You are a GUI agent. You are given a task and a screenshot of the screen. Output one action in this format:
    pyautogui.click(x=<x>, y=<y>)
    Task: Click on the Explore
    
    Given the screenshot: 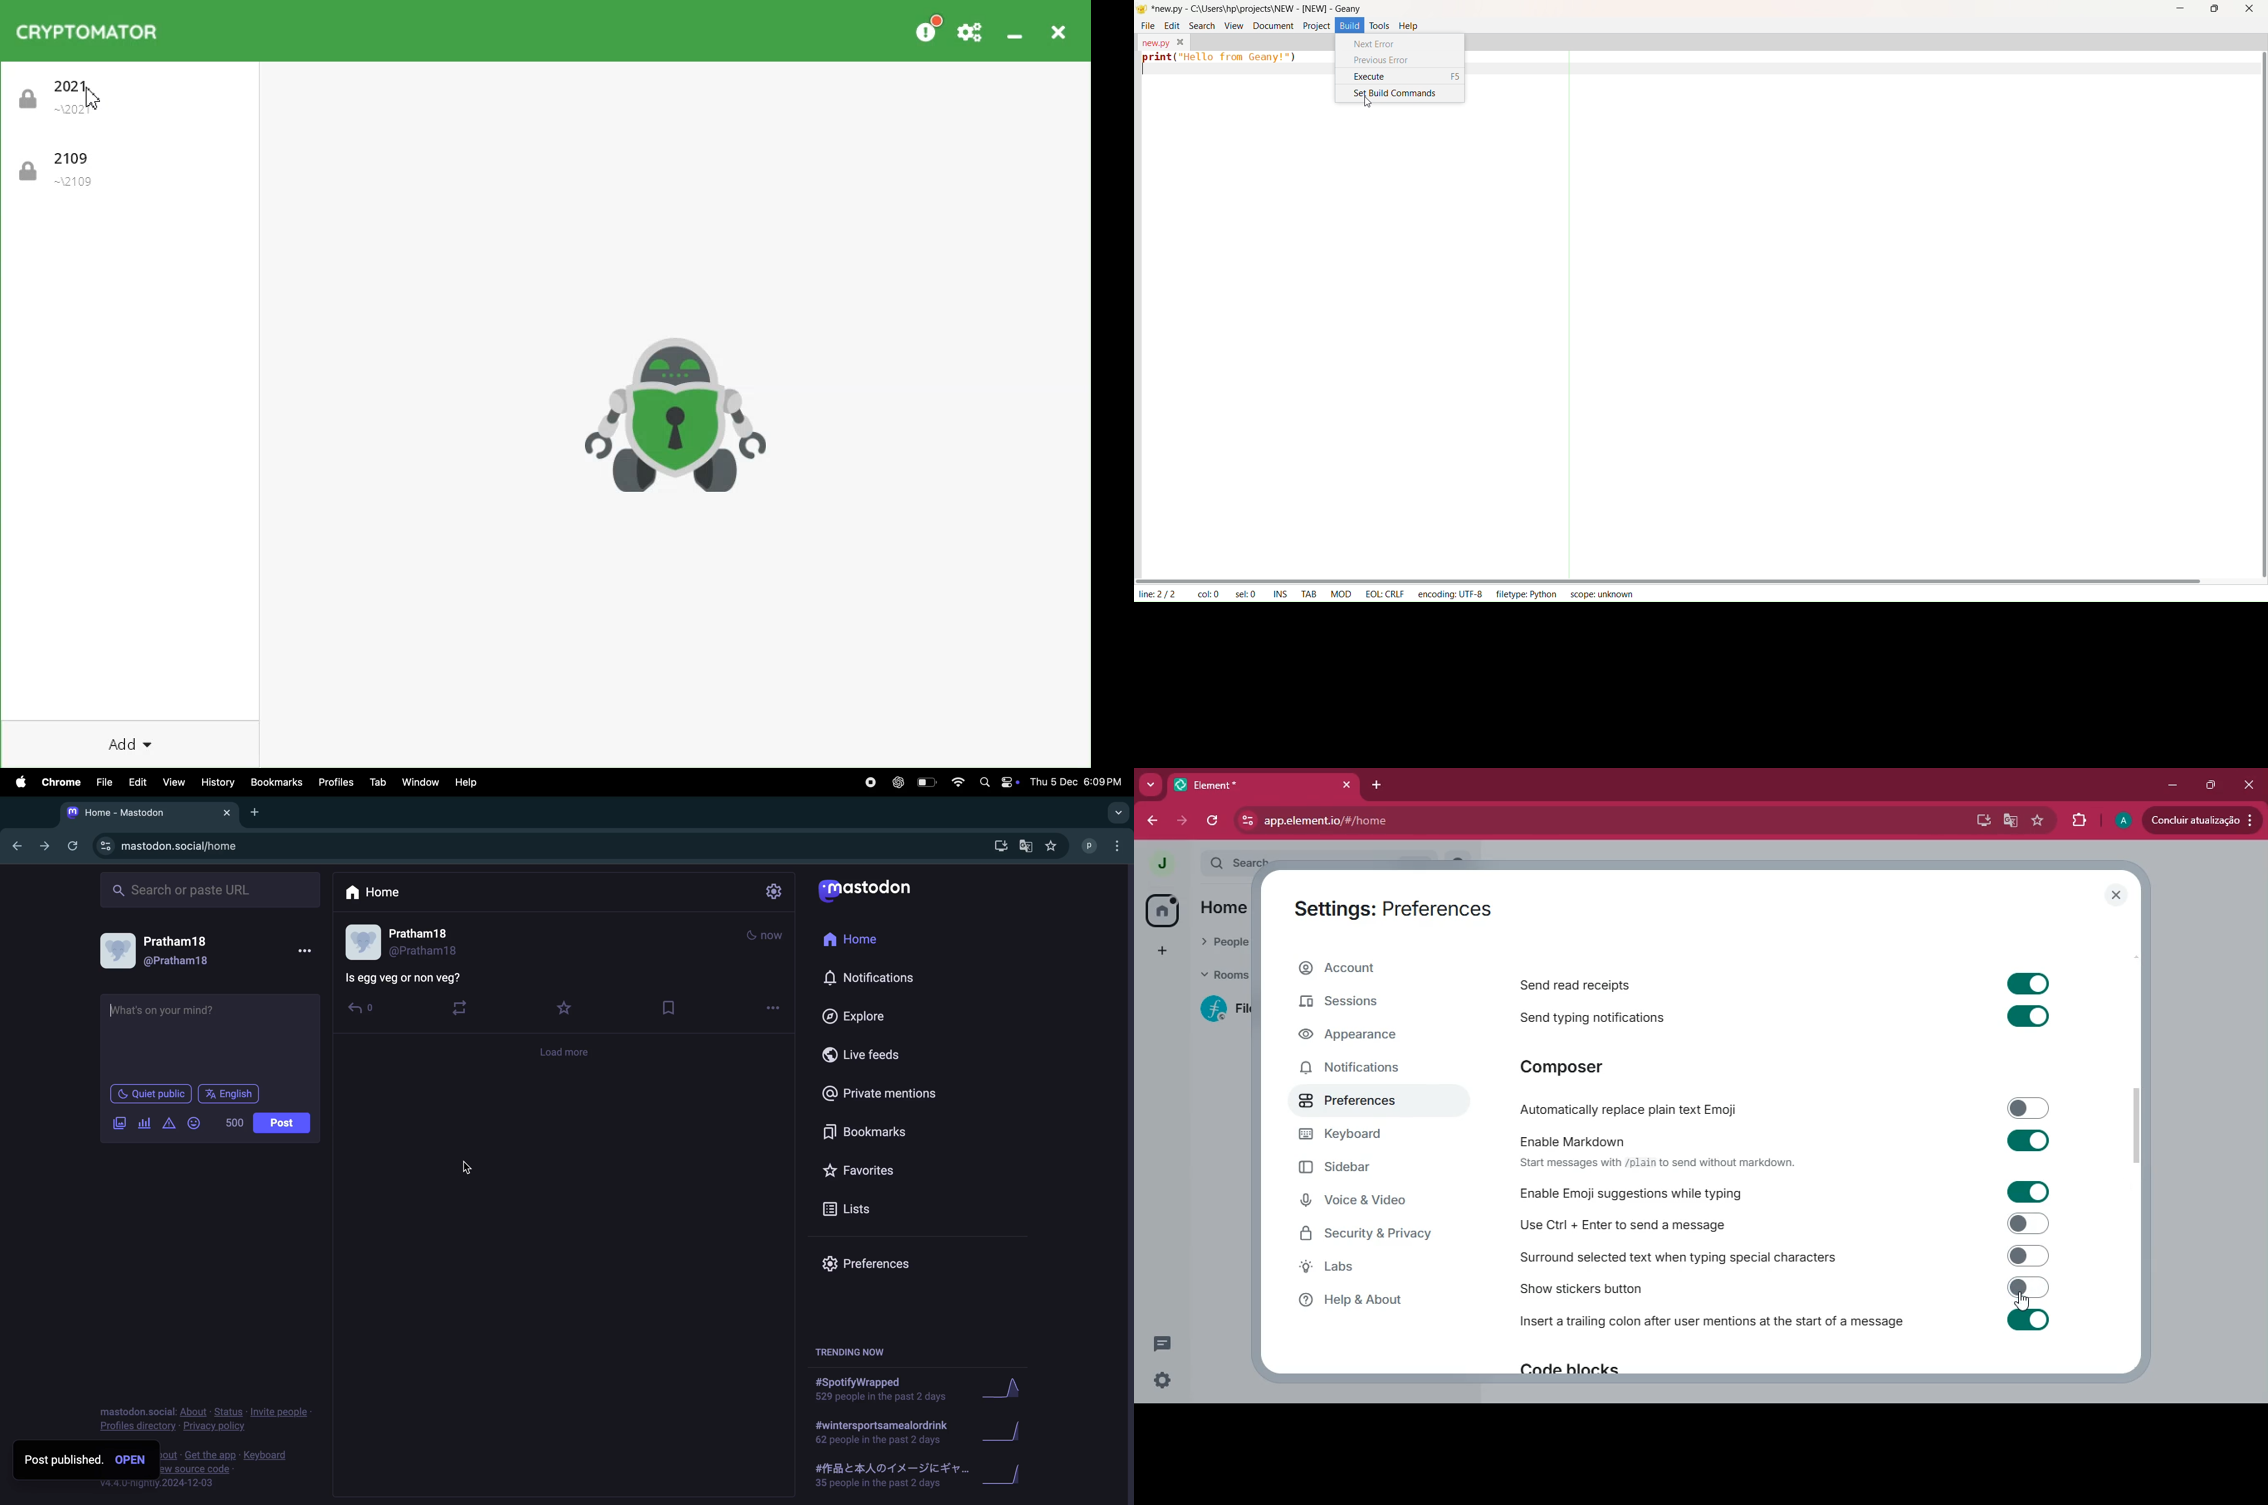 What is the action you would take?
    pyautogui.click(x=865, y=1017)
    